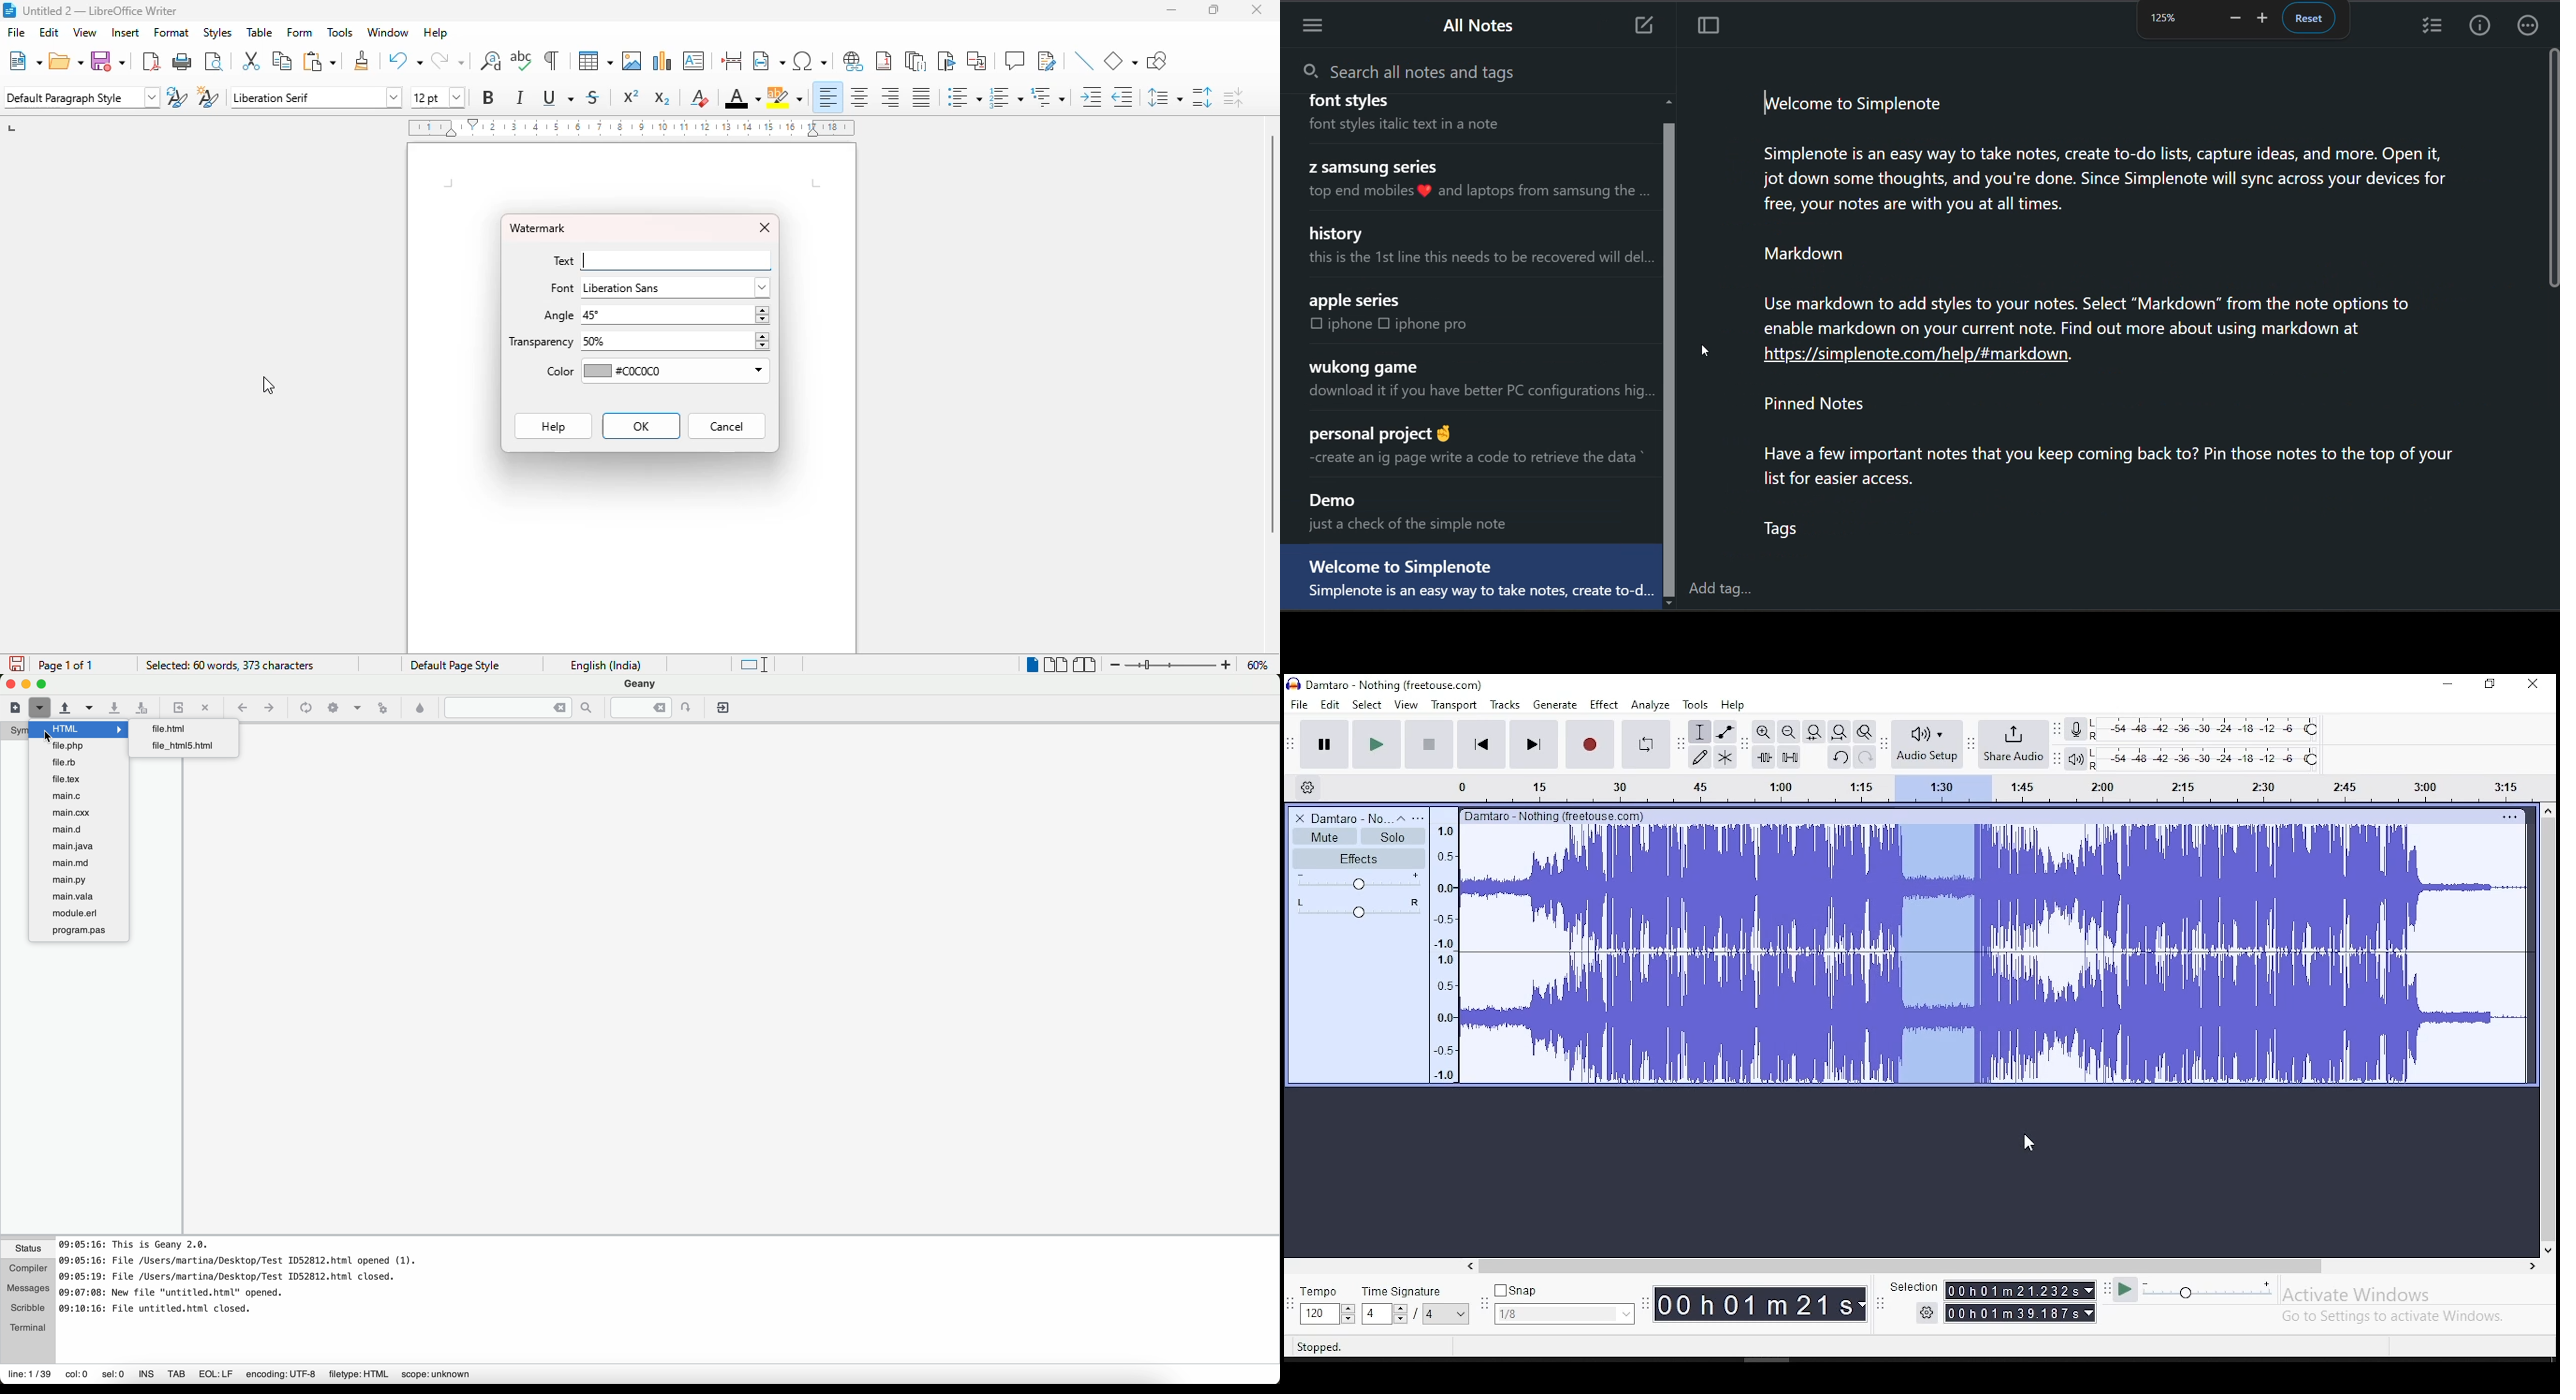  What do you see at coordinates (662, 60) in the screenshot?
I see `insert chart` at bounding box center [662, 60].